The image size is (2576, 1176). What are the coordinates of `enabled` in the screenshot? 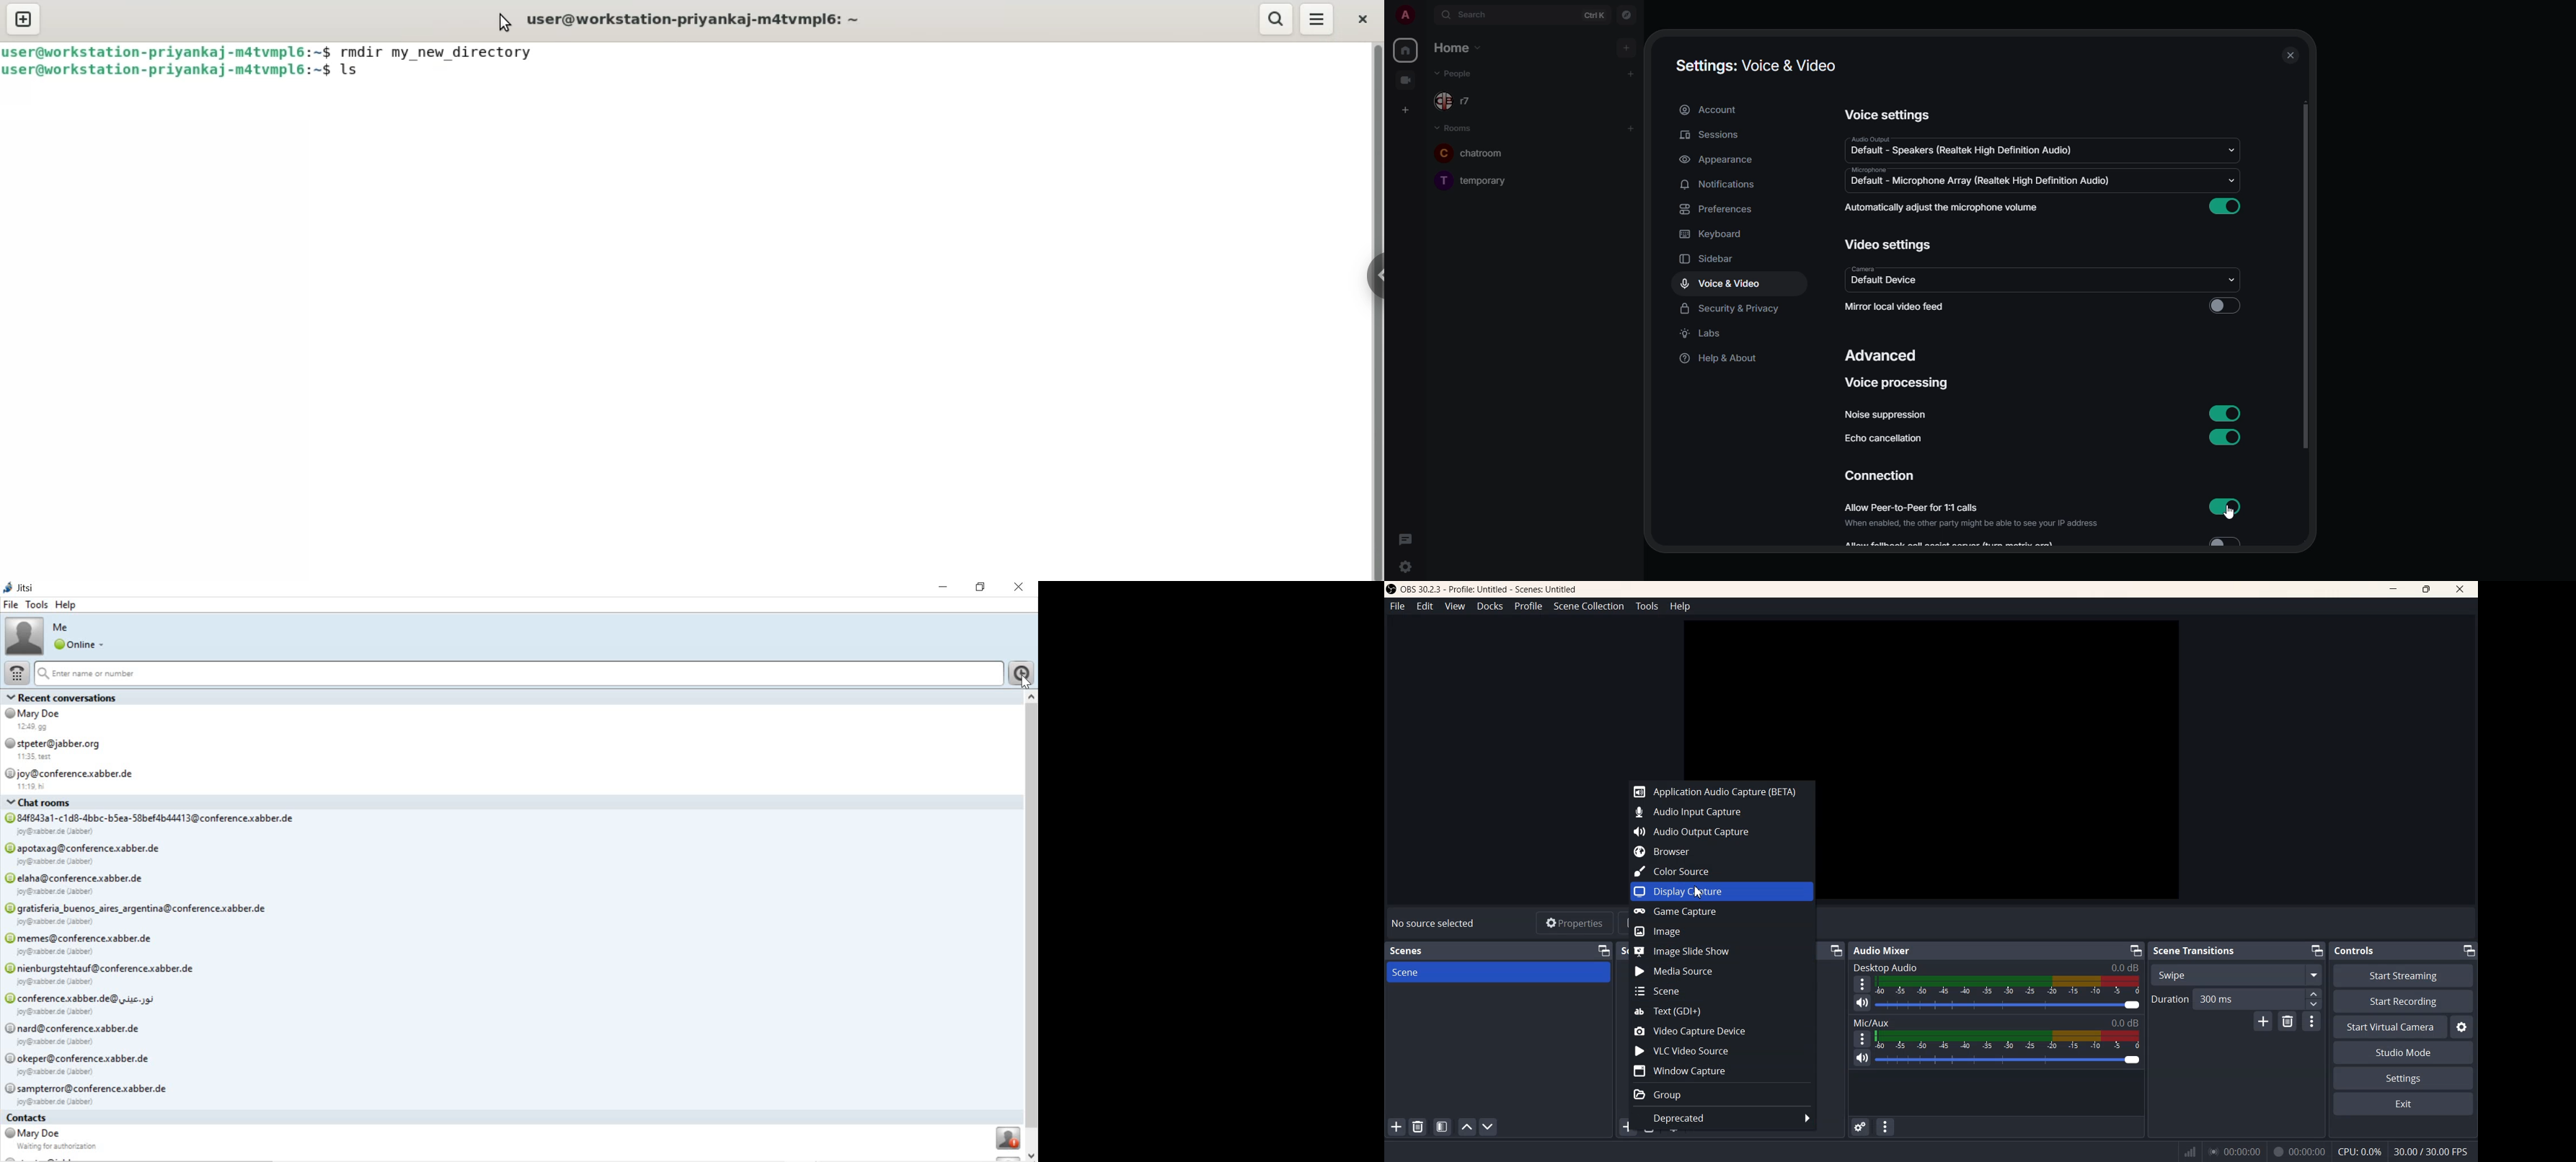 It's located at (2225, 204).